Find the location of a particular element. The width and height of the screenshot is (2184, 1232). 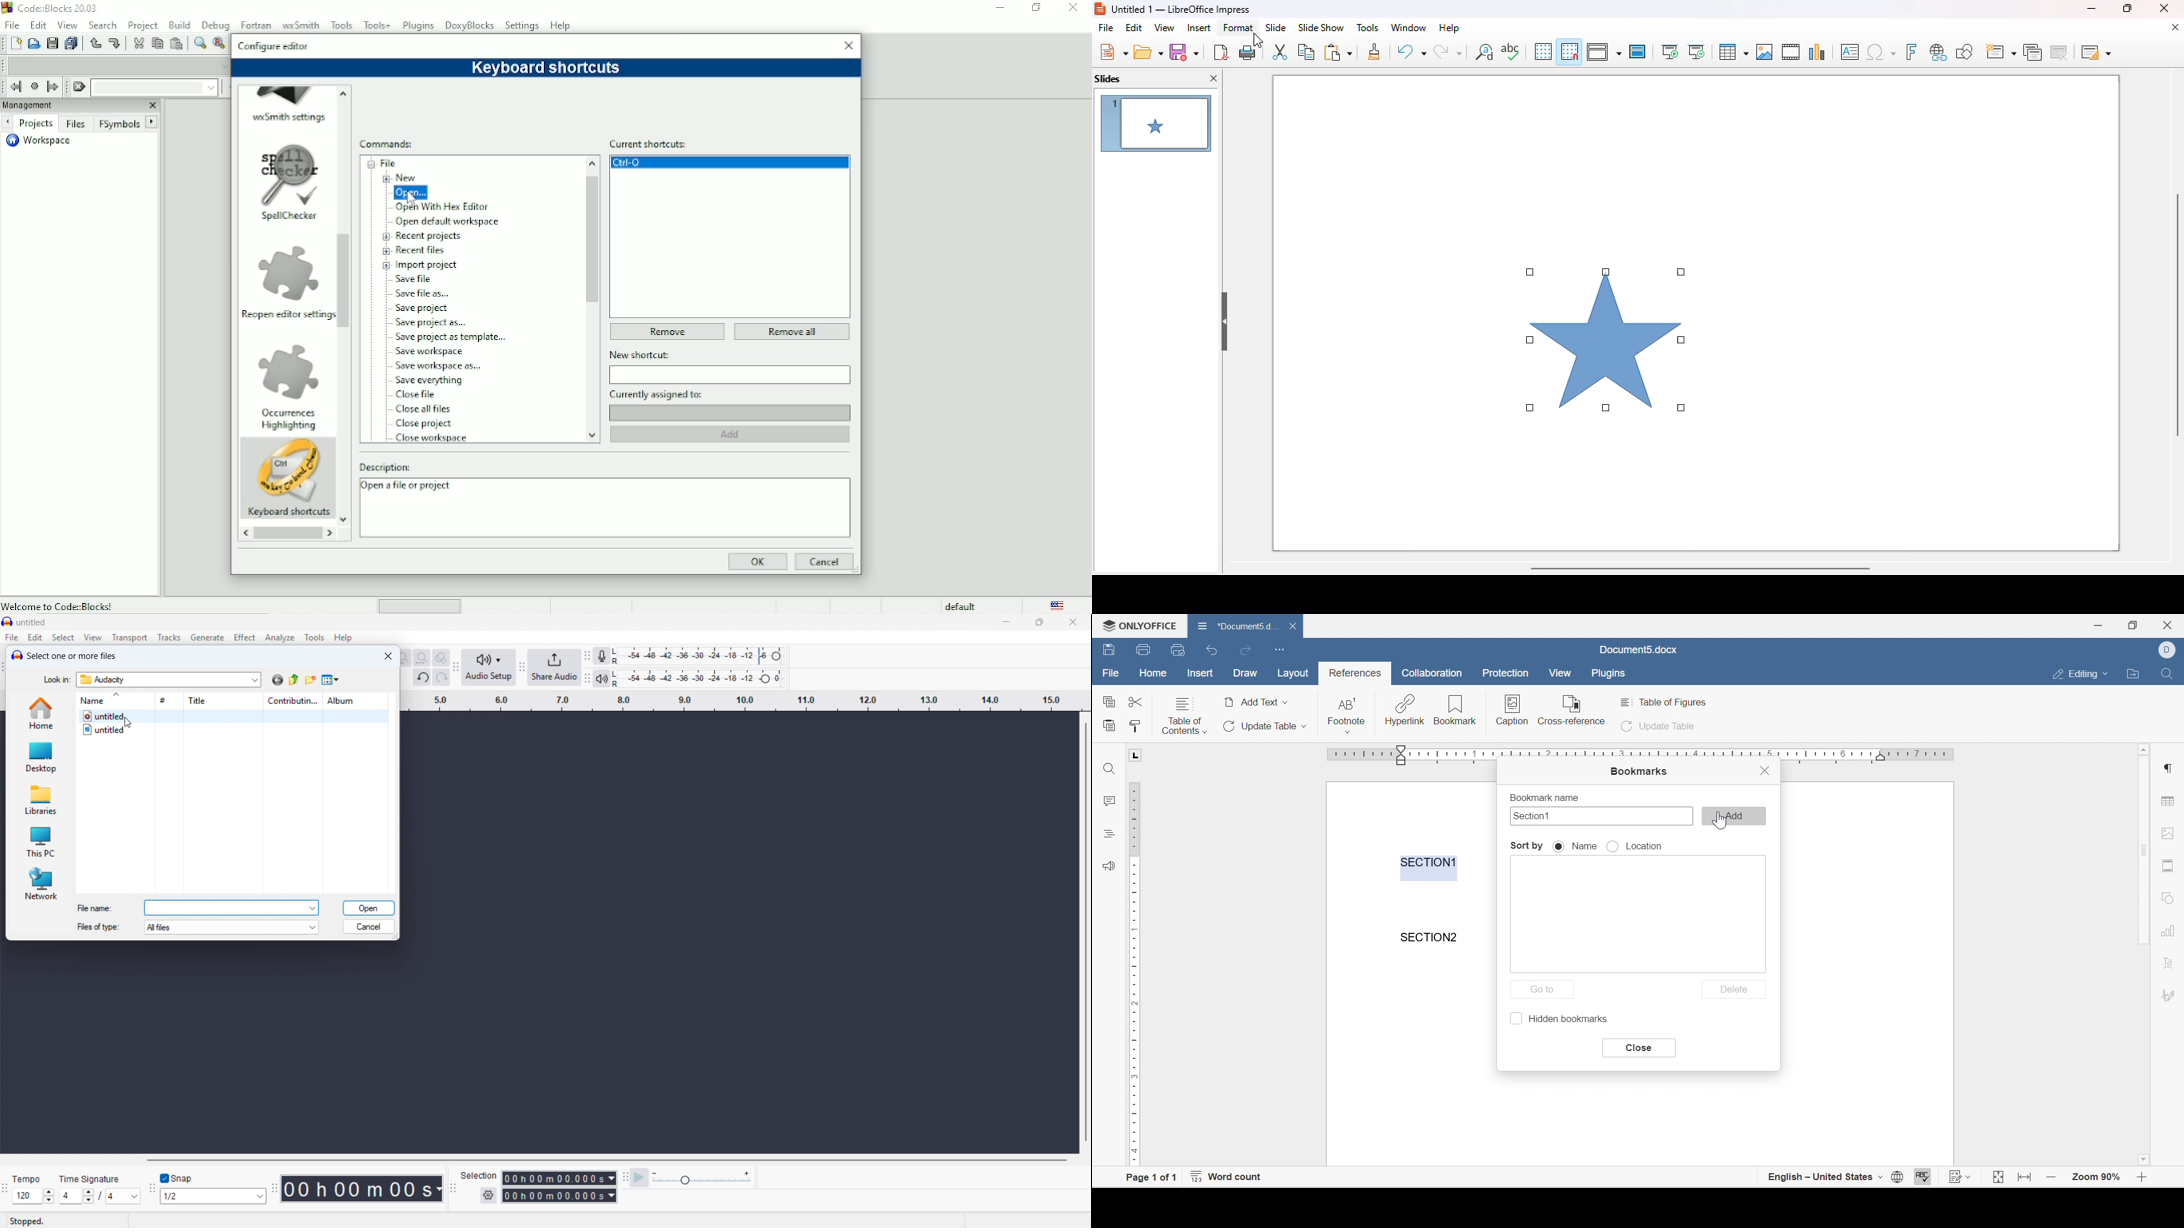

Save project as template is located at coordinates (456, 337).